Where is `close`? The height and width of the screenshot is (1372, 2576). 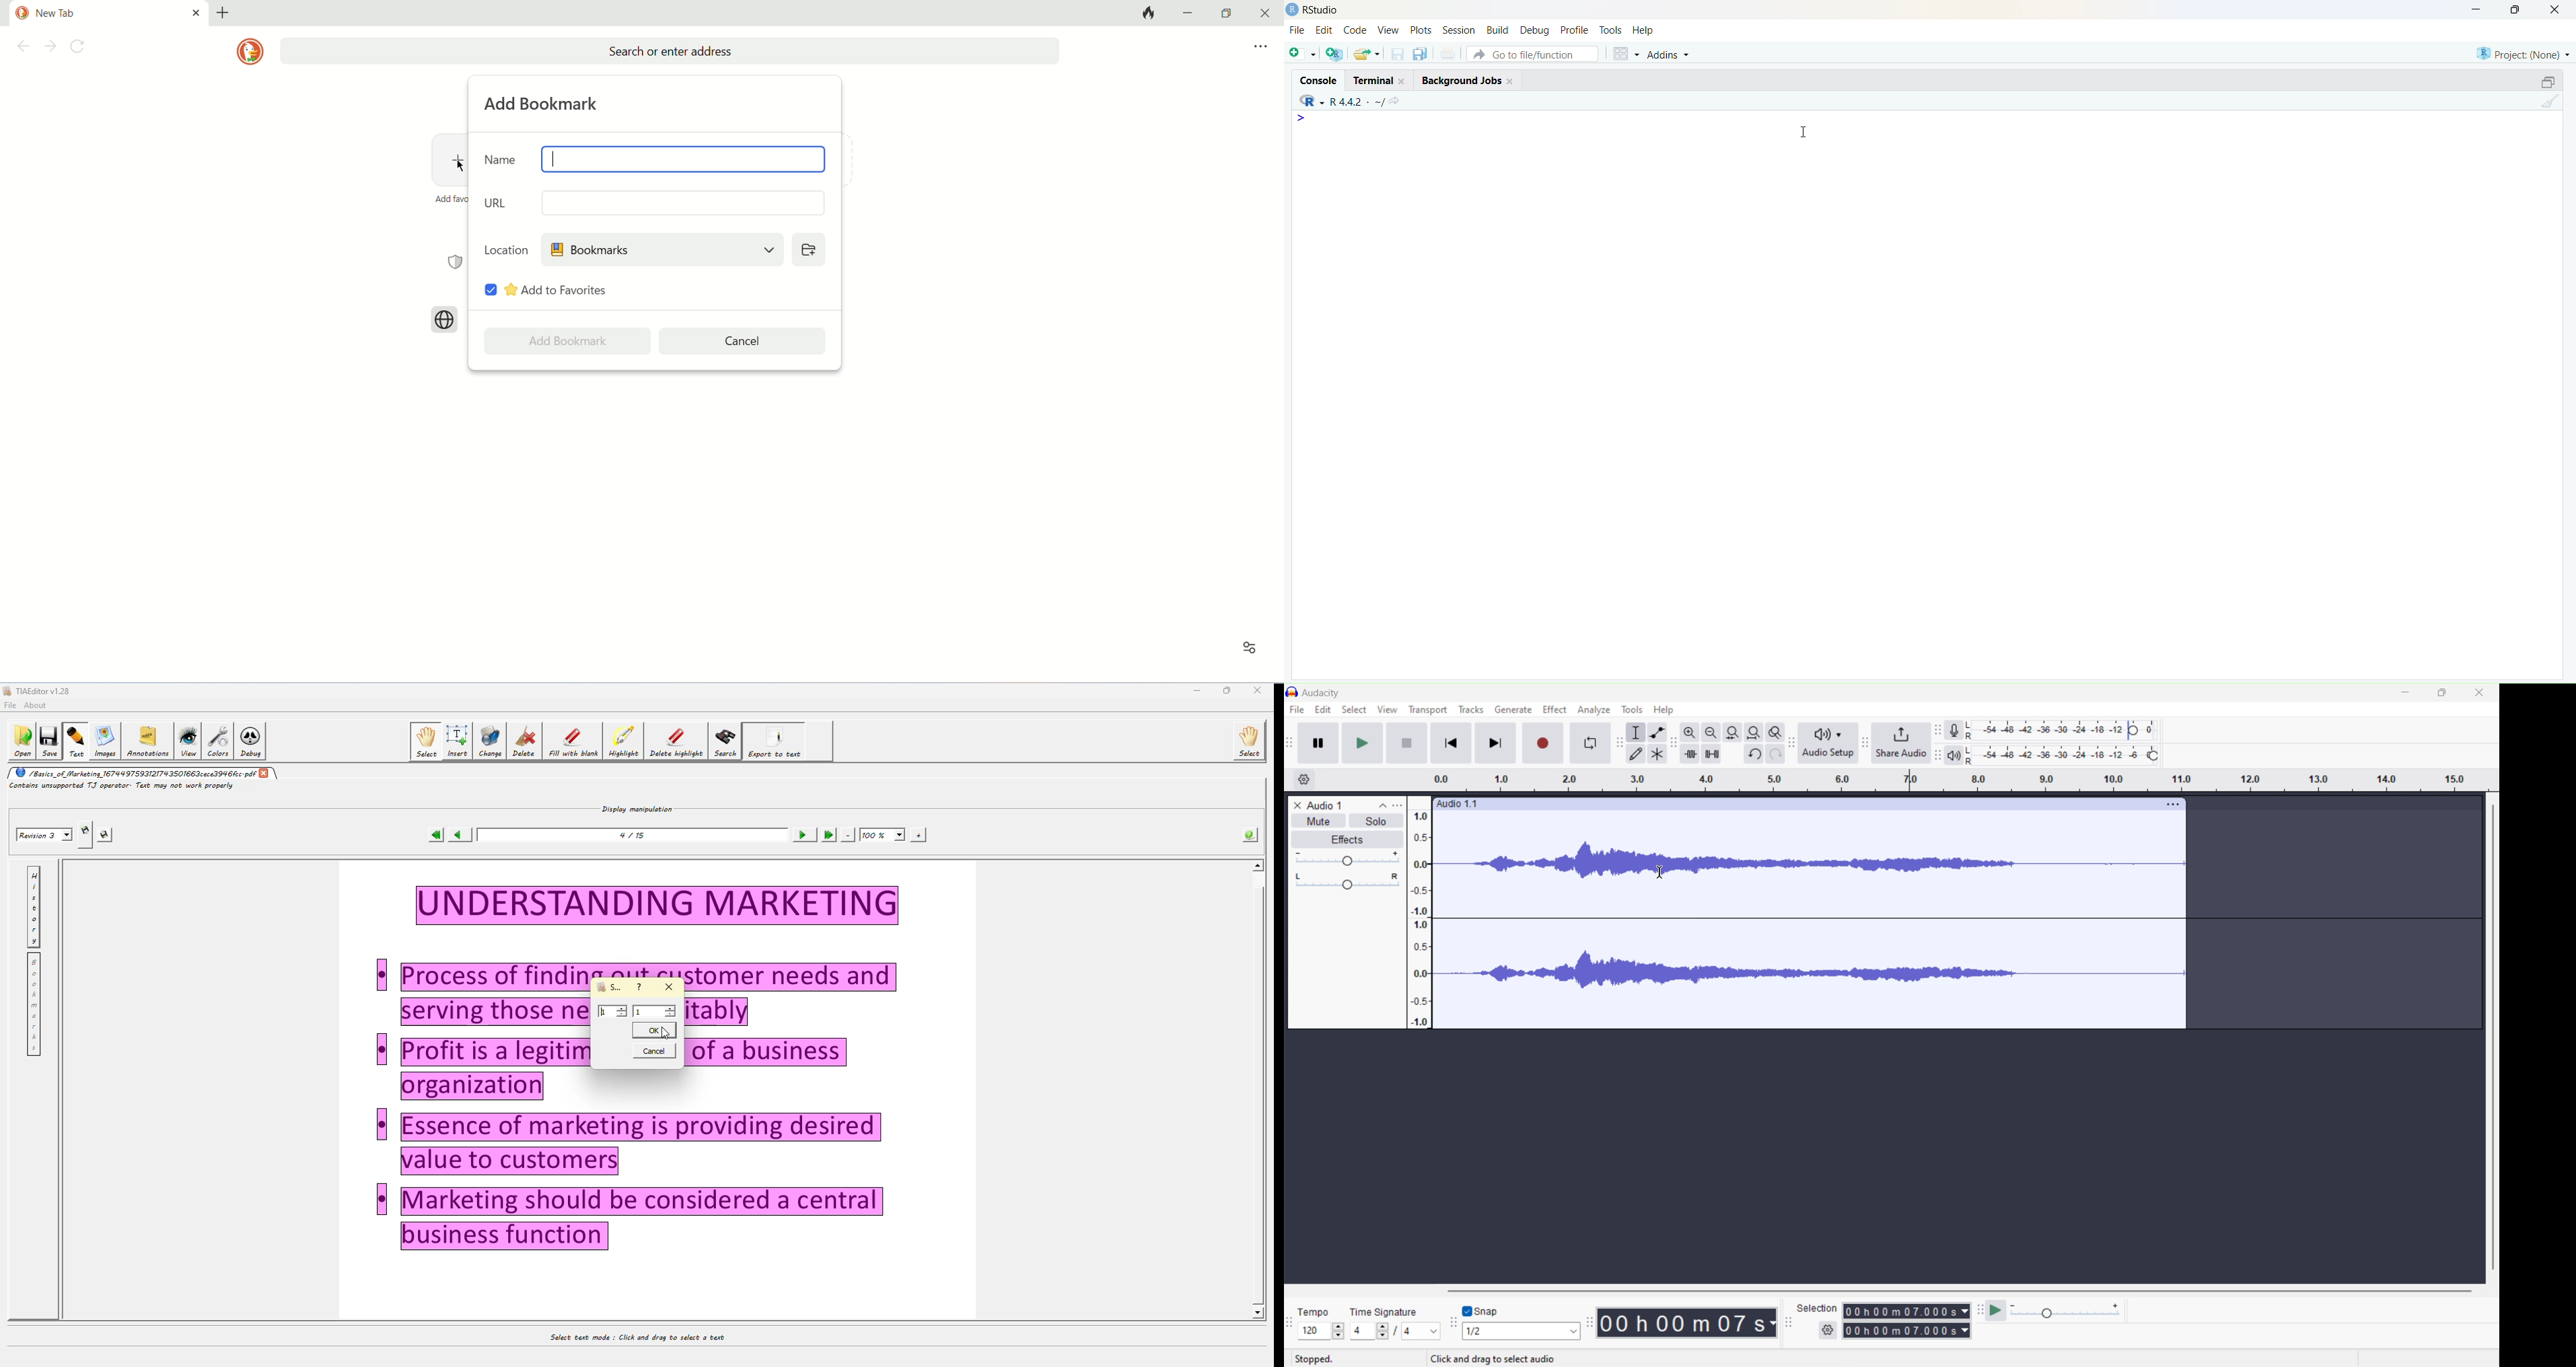 close is located at coordinates (2480, 693).